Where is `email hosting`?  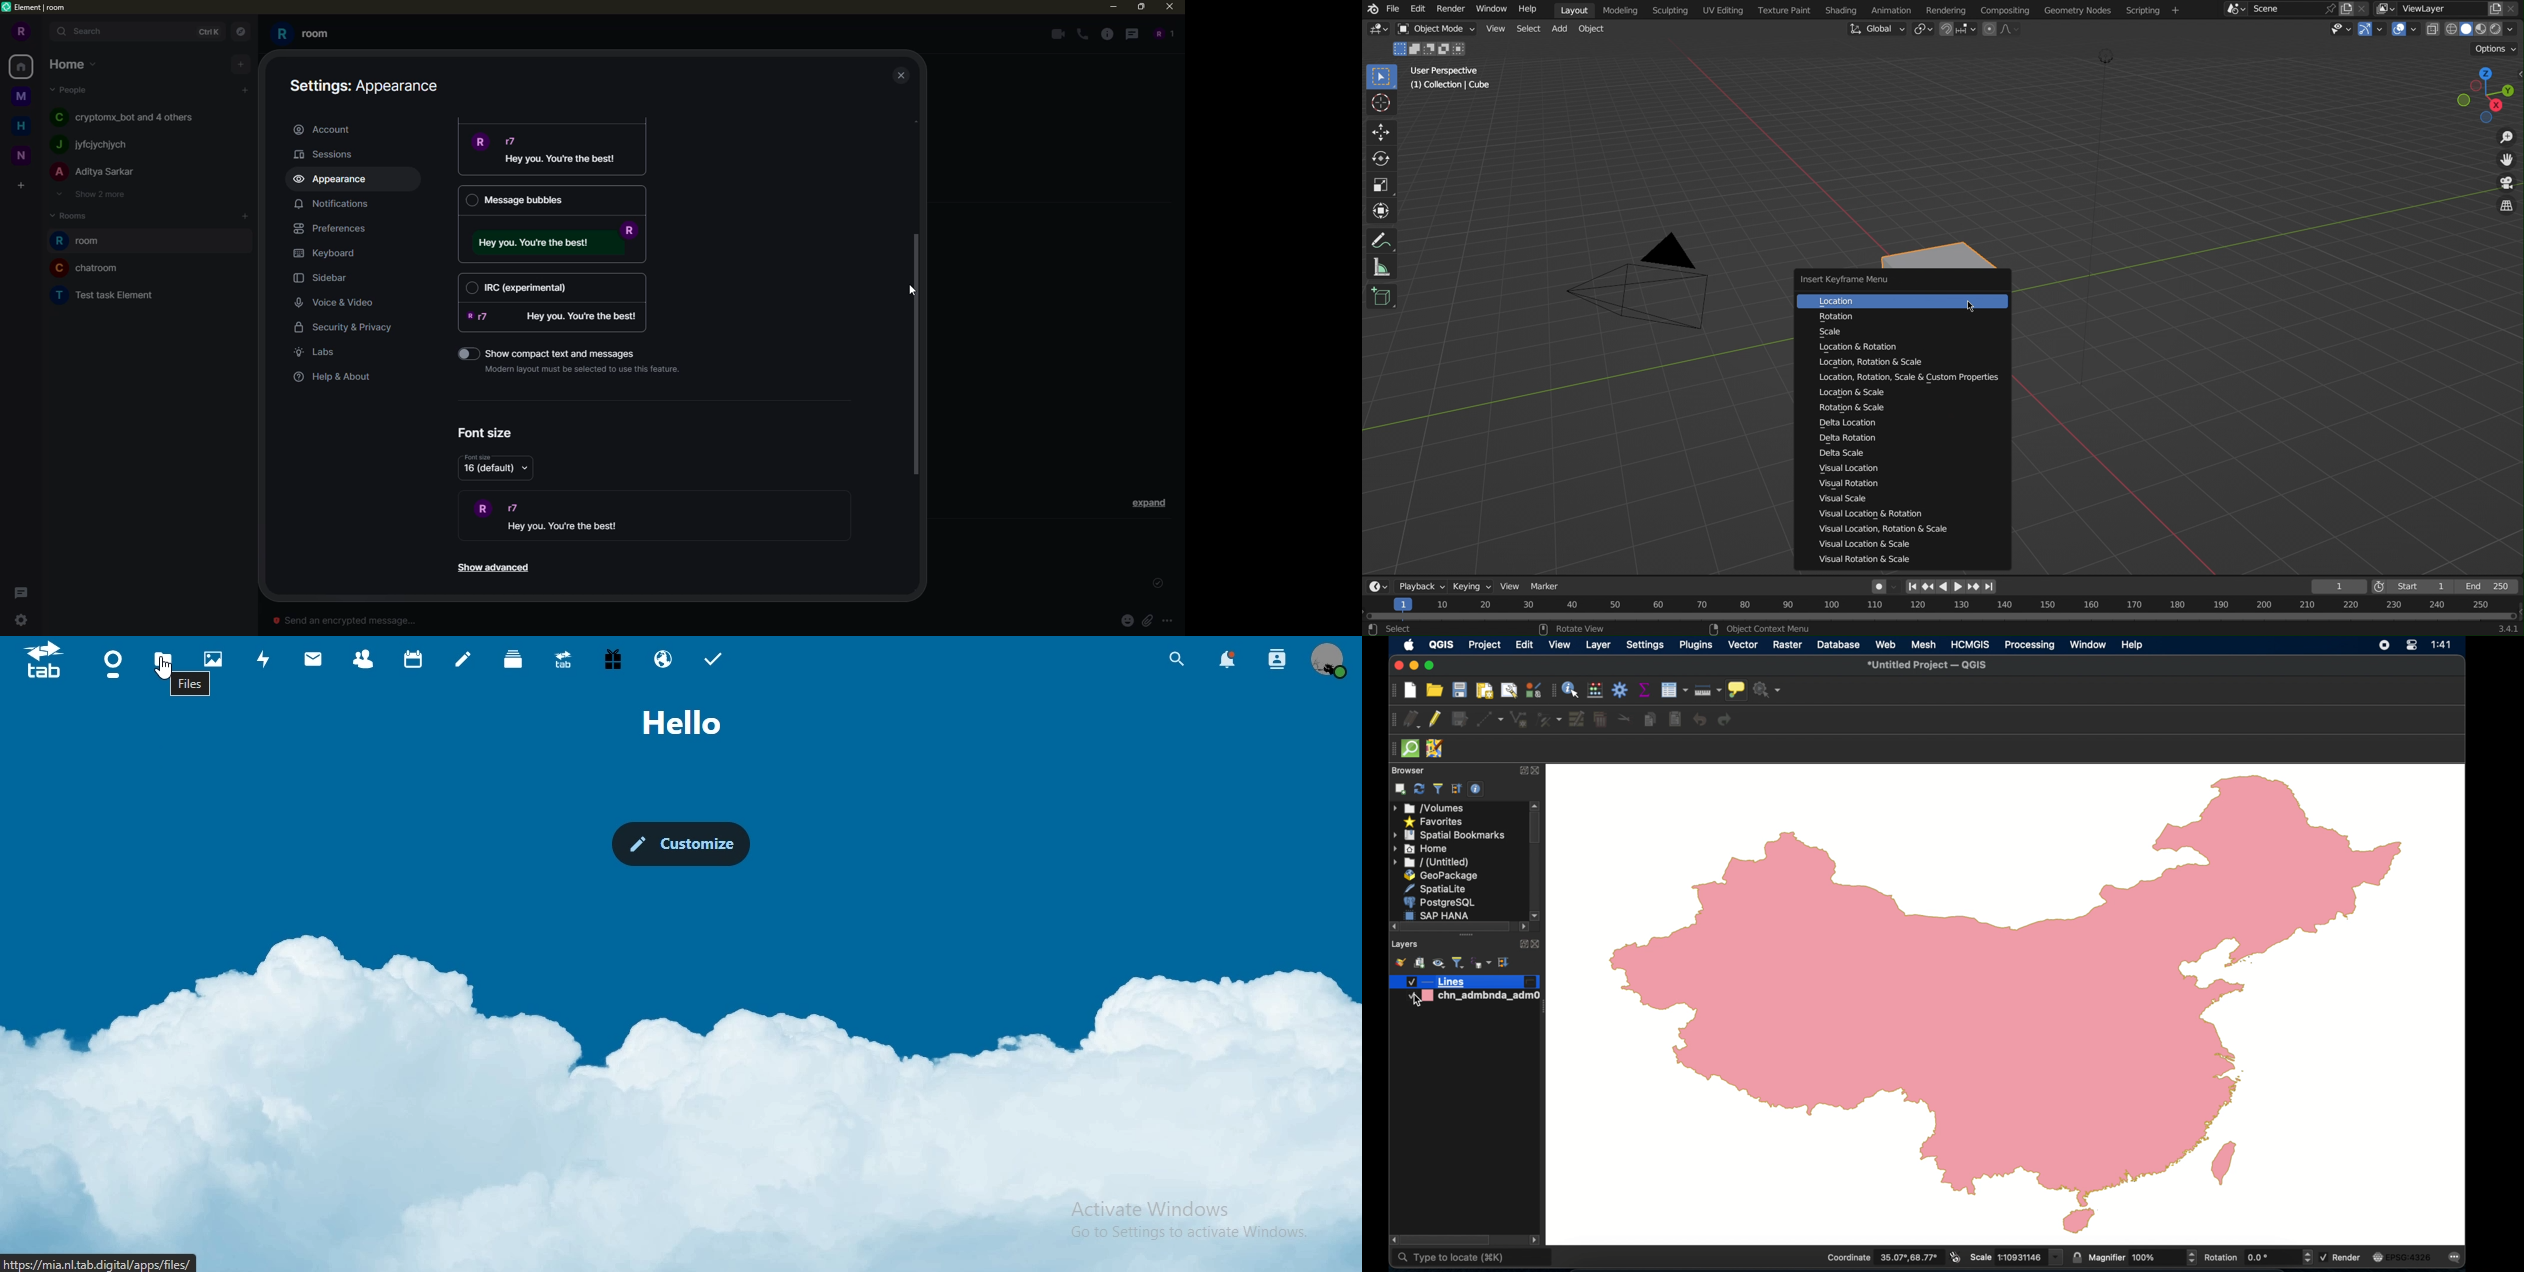 email hosting is located at coordinates (664, 661).